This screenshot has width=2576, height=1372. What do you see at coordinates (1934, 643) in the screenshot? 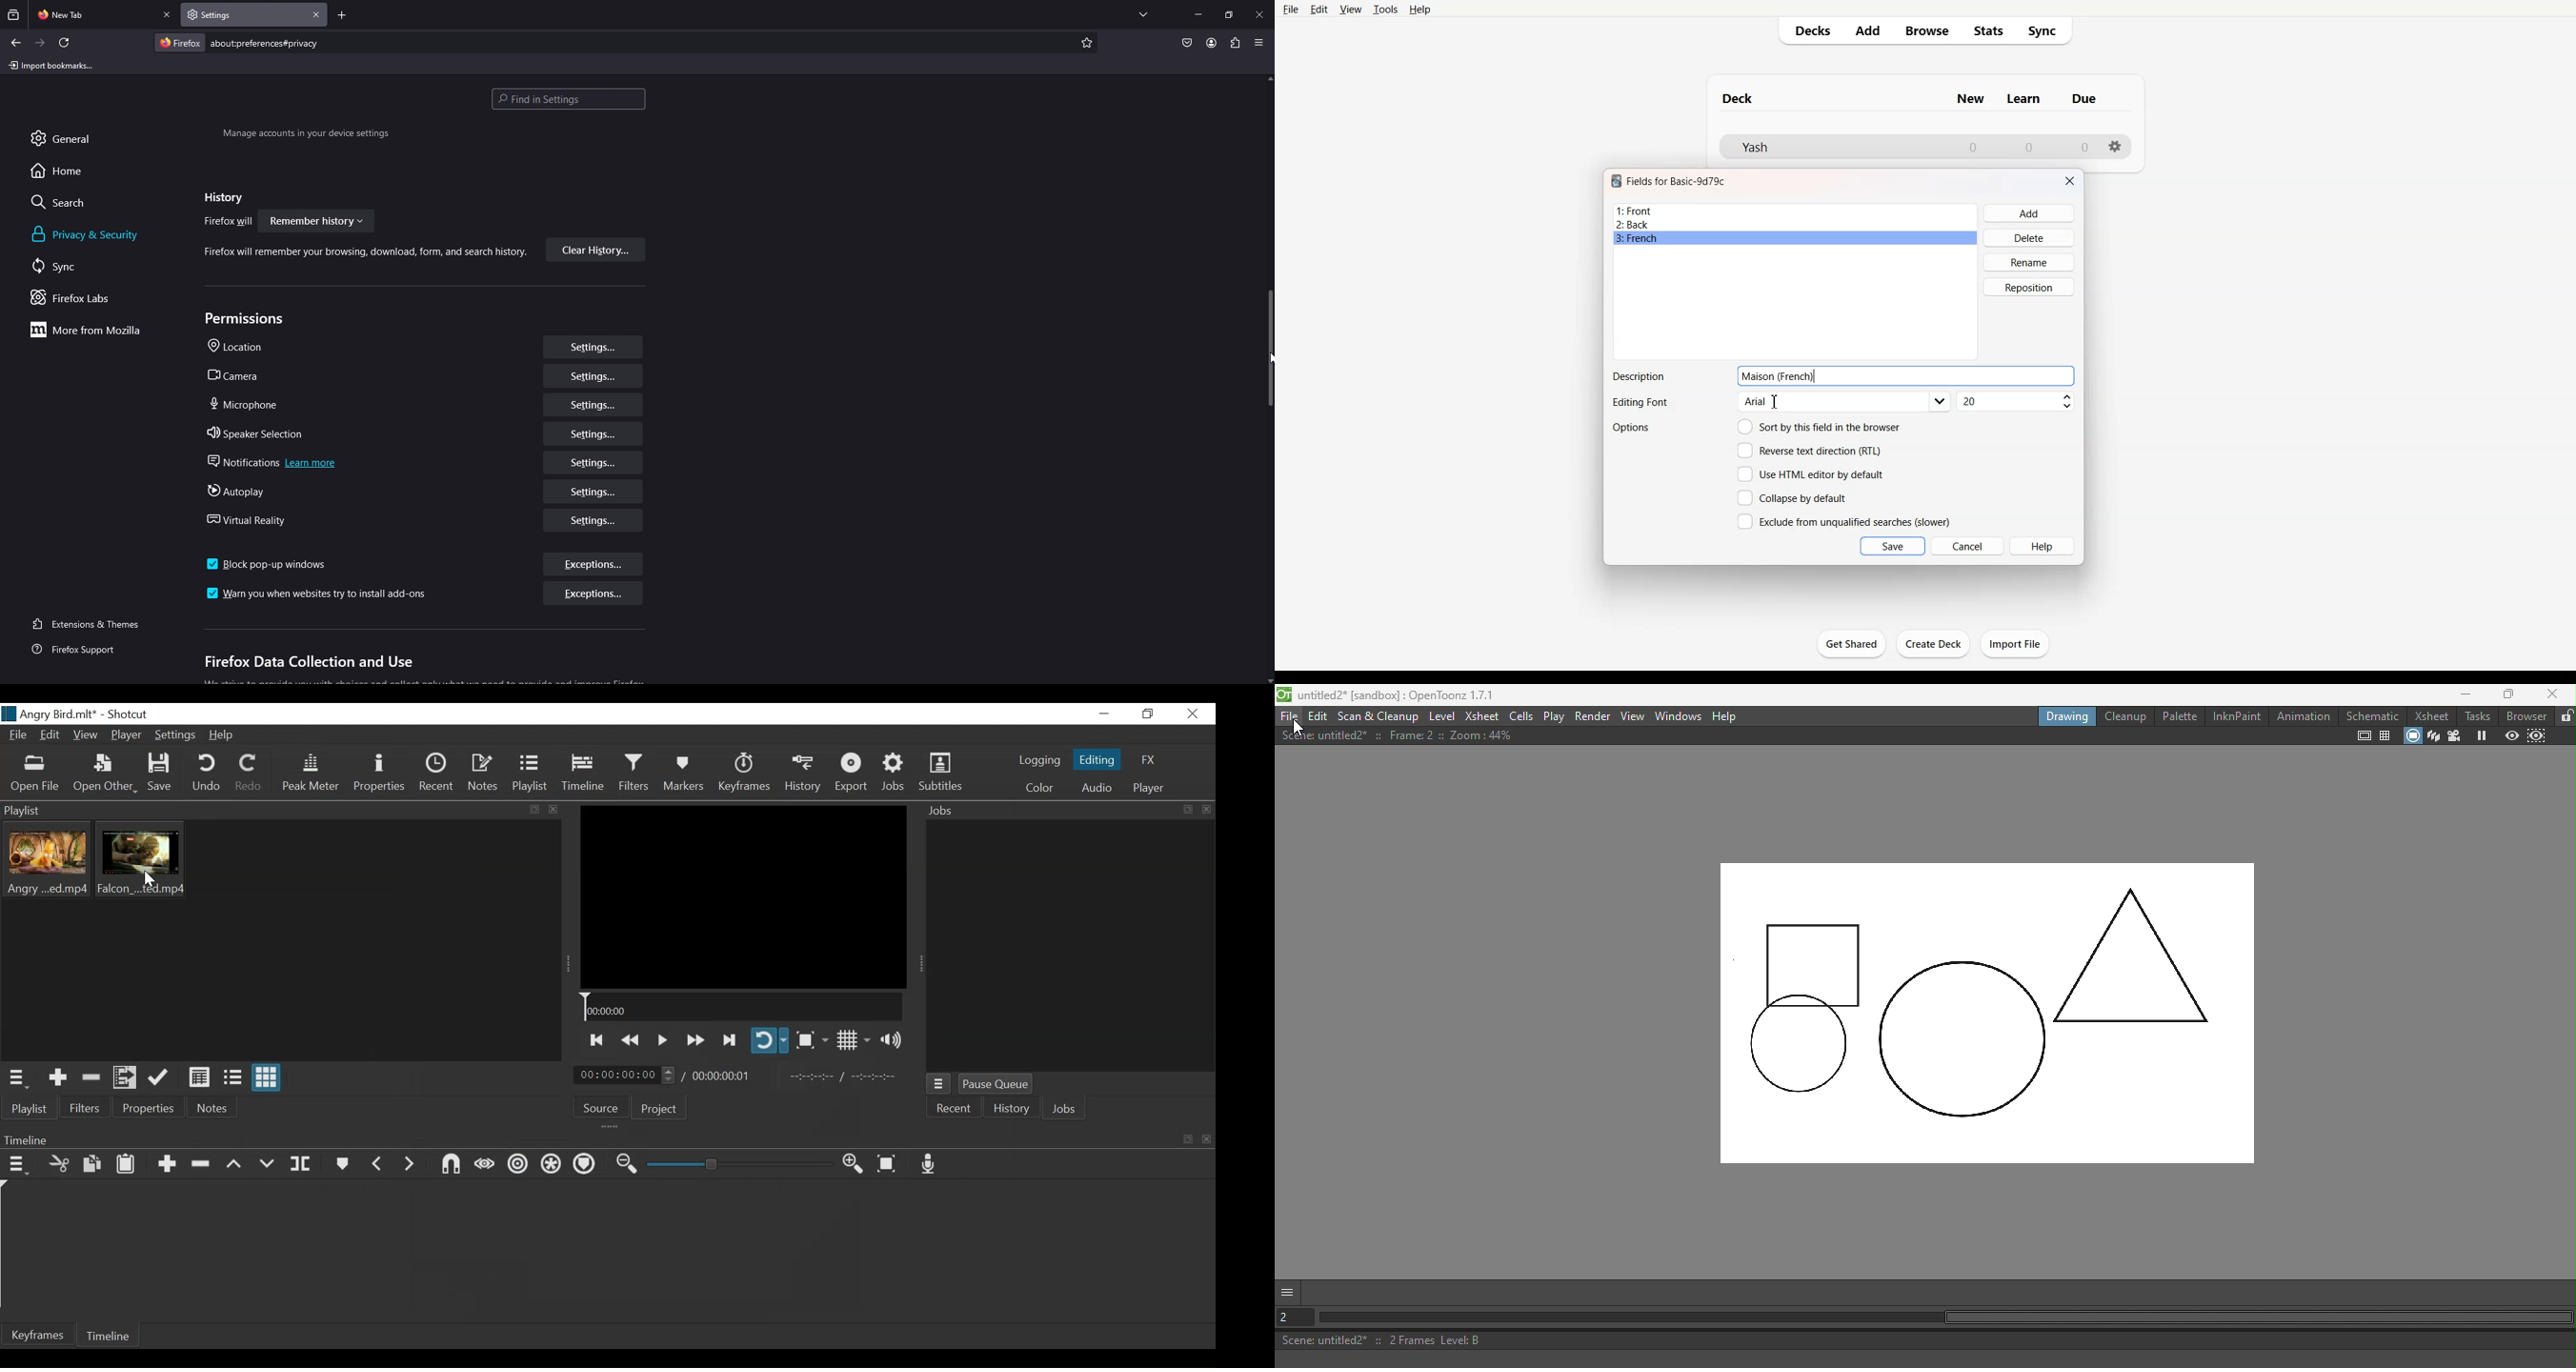
I see `Create Deck` at bounding box center [1934, 643].